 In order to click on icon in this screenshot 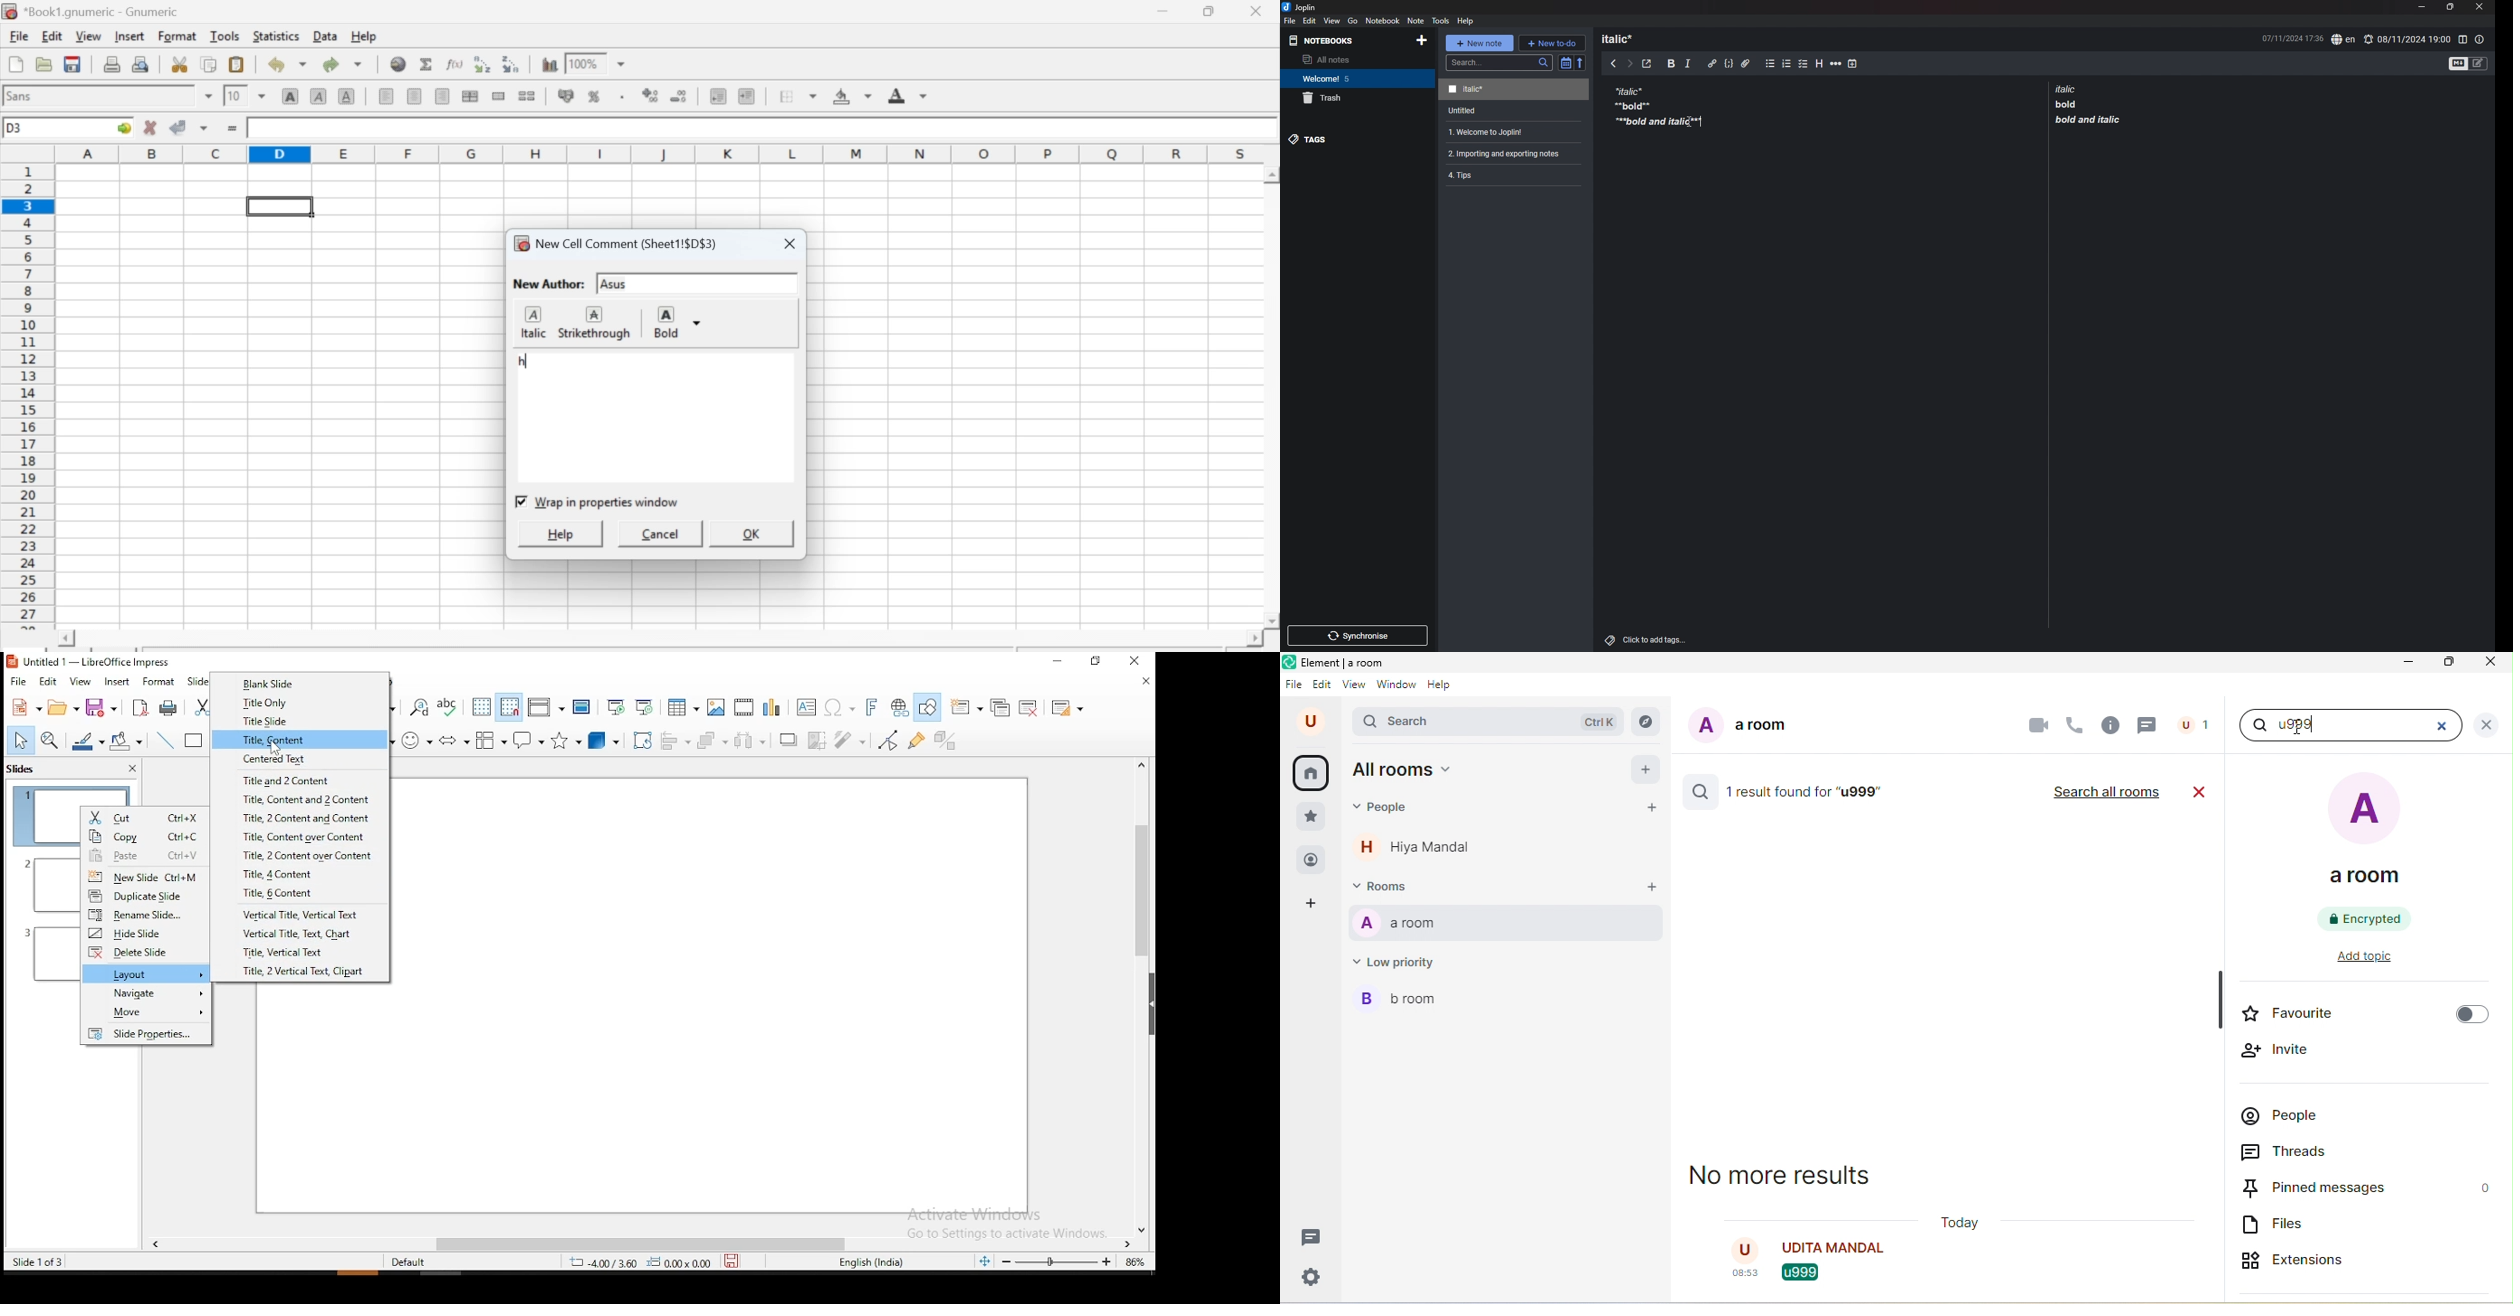, I will do `click(522, 244)`.